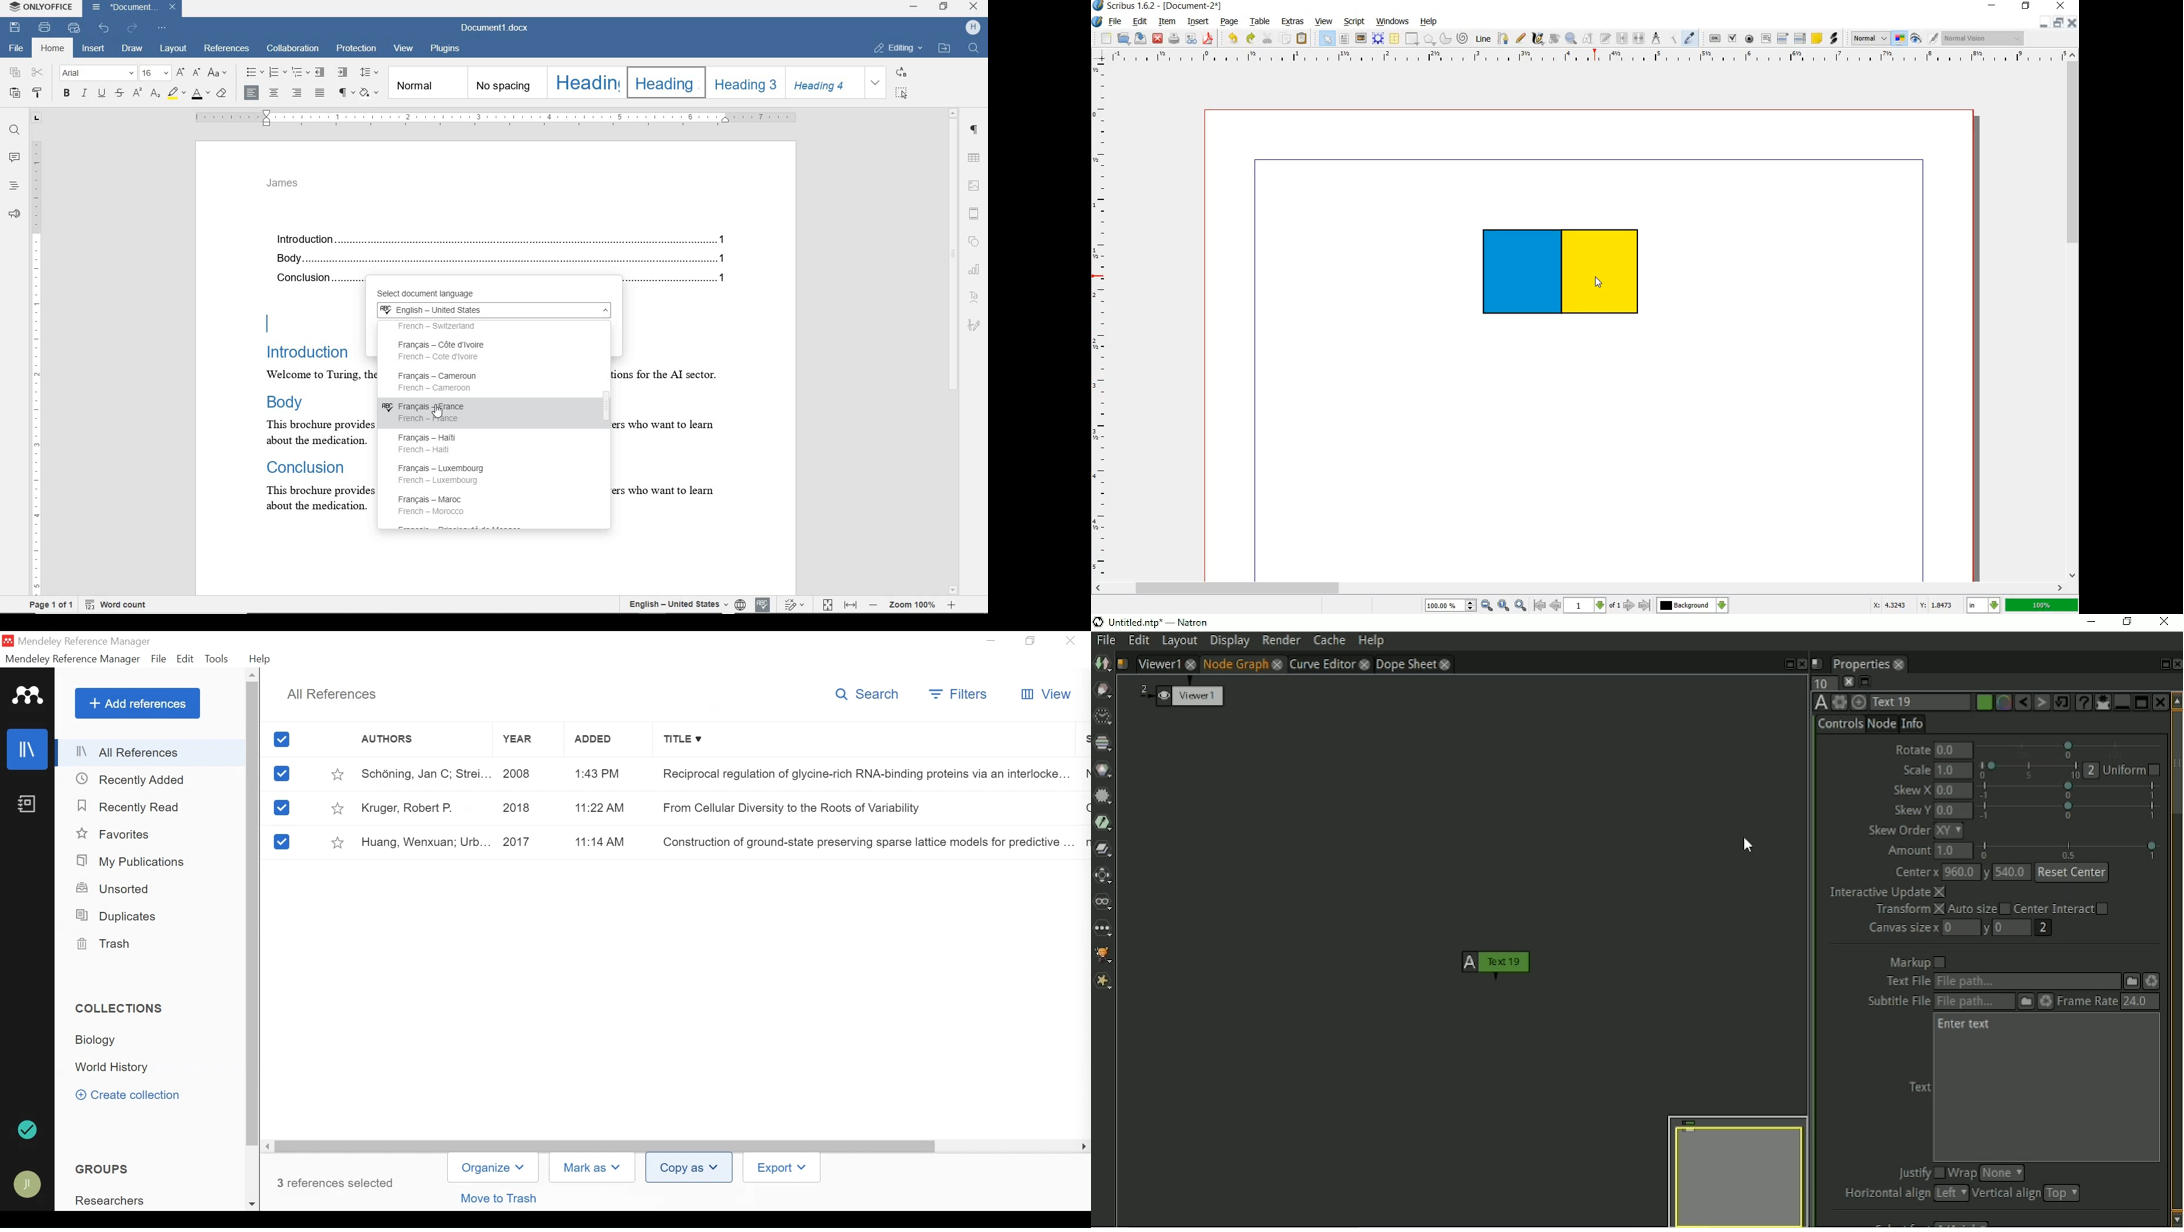 The image size is (2184, 1232). Describe the element at coordinates (991, 640) in the screenshot. I see `minimize` at that location.